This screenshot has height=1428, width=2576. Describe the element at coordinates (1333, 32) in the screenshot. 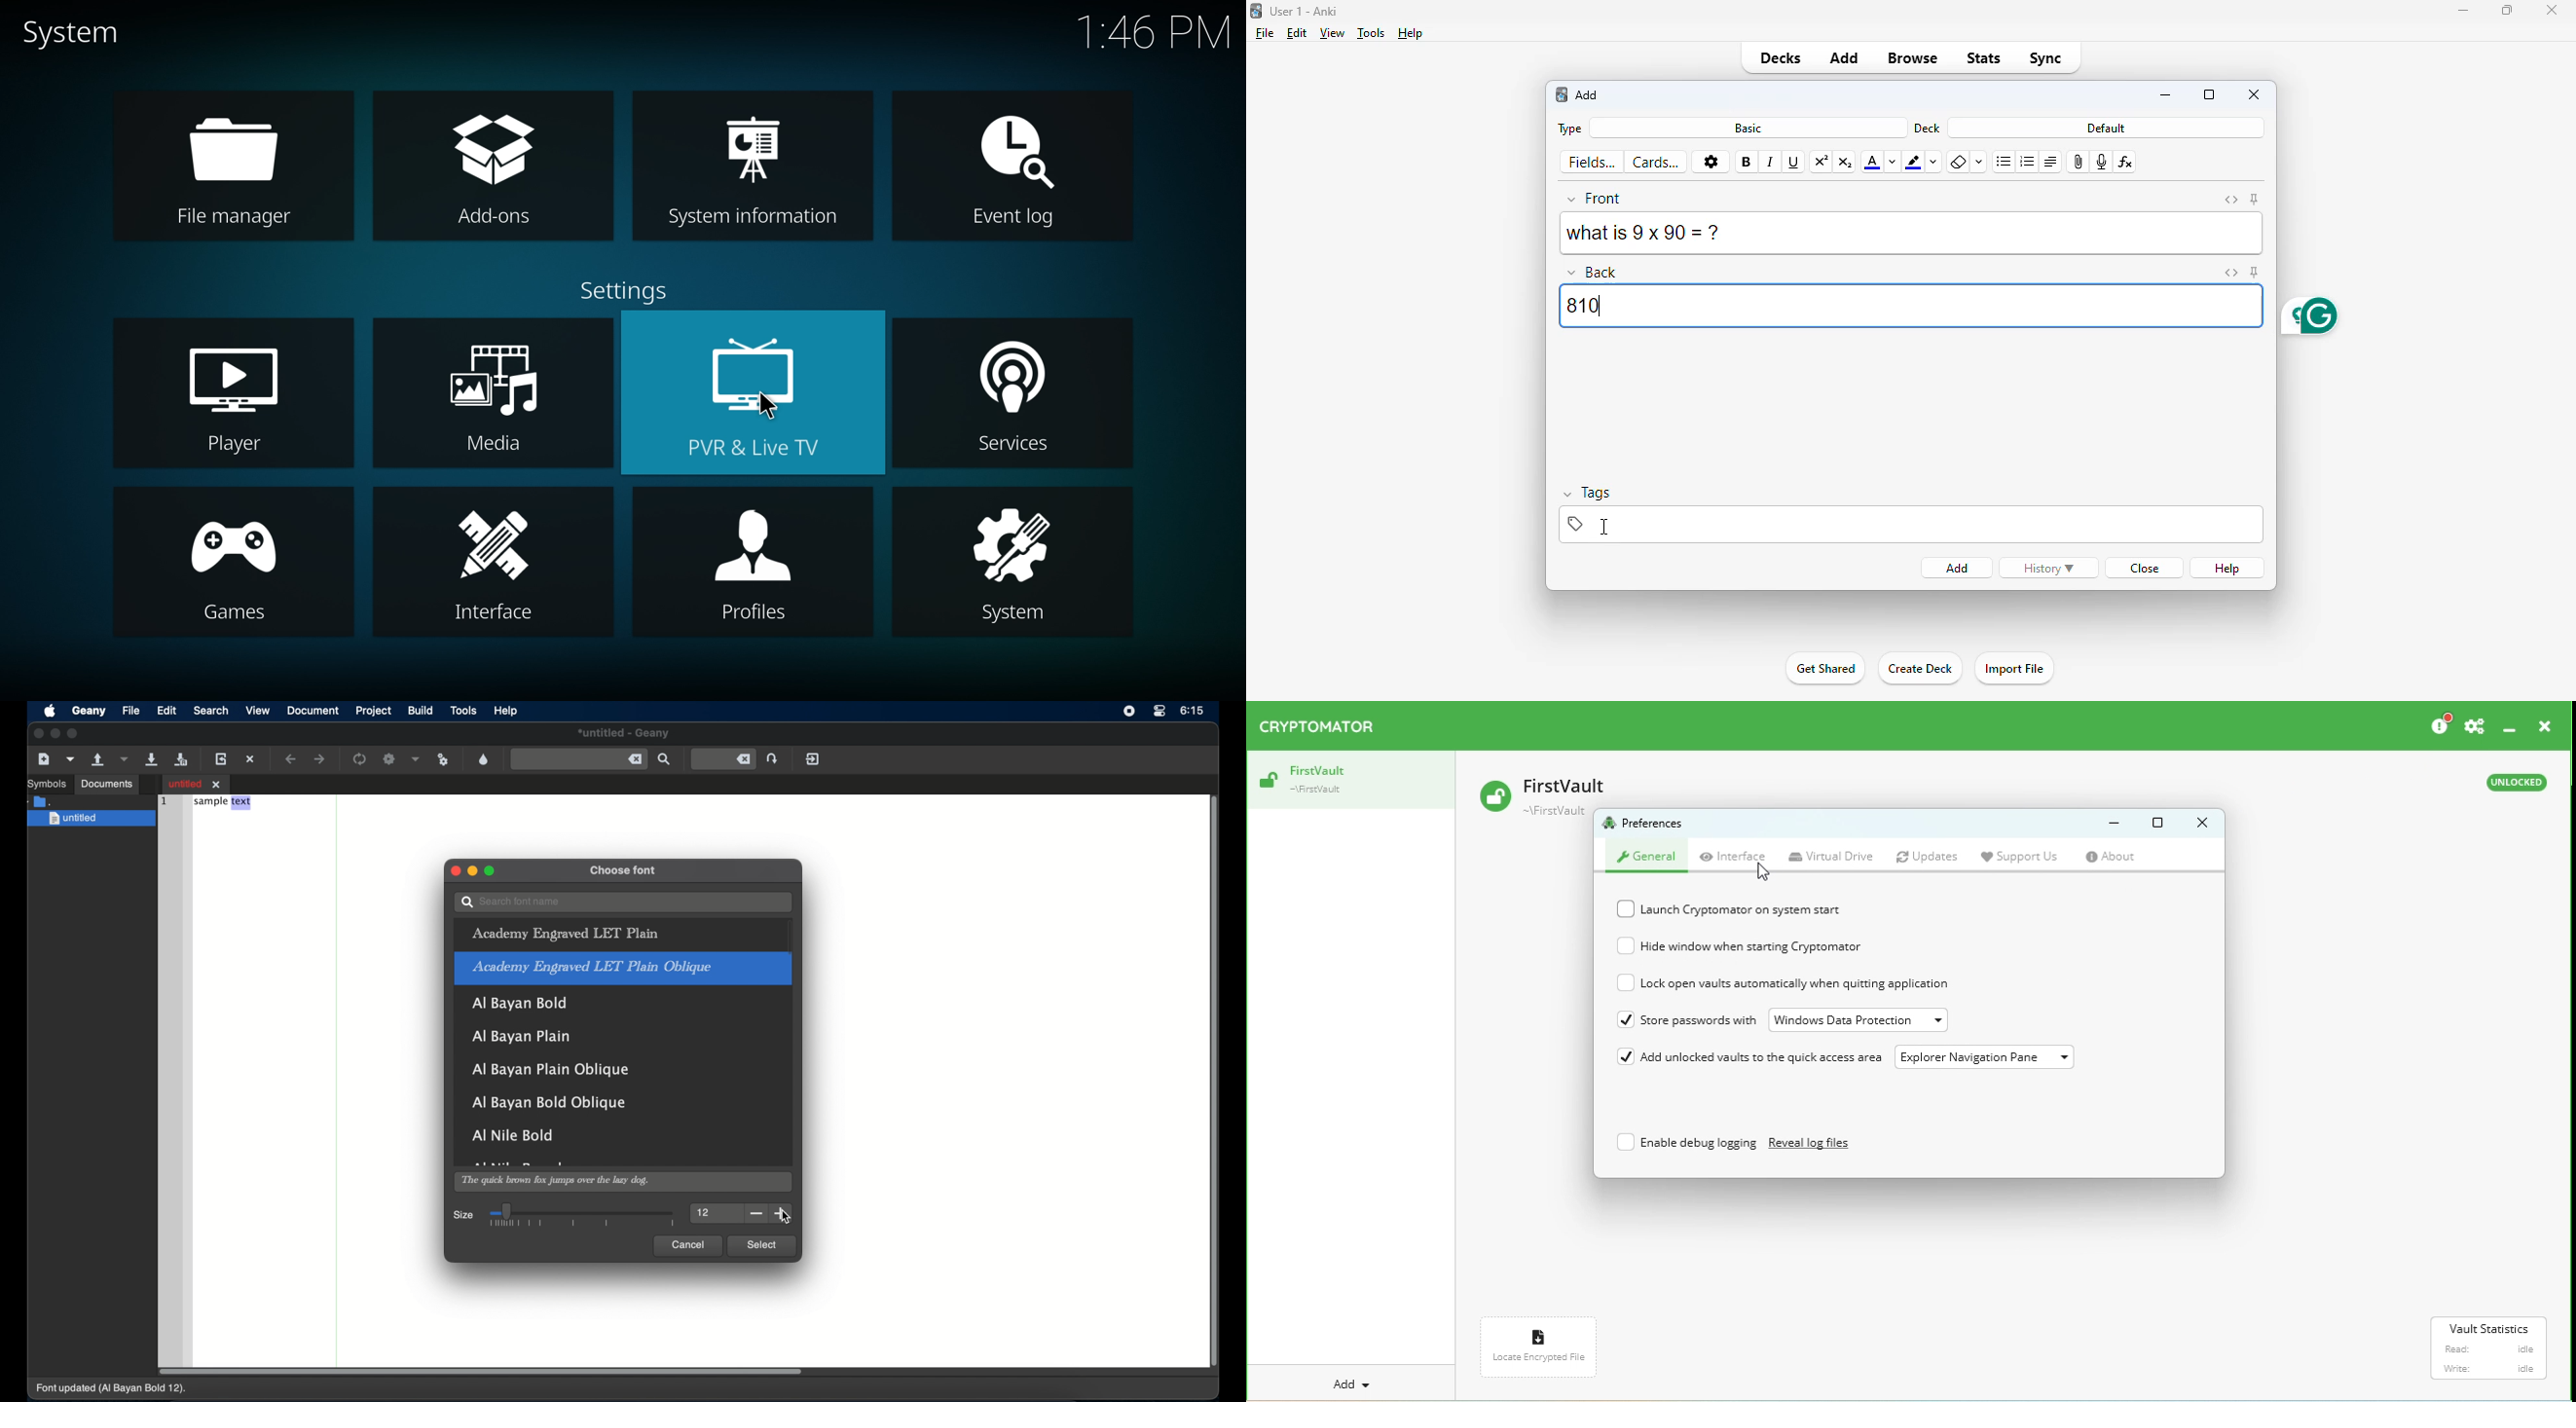

I see `view` at that location.